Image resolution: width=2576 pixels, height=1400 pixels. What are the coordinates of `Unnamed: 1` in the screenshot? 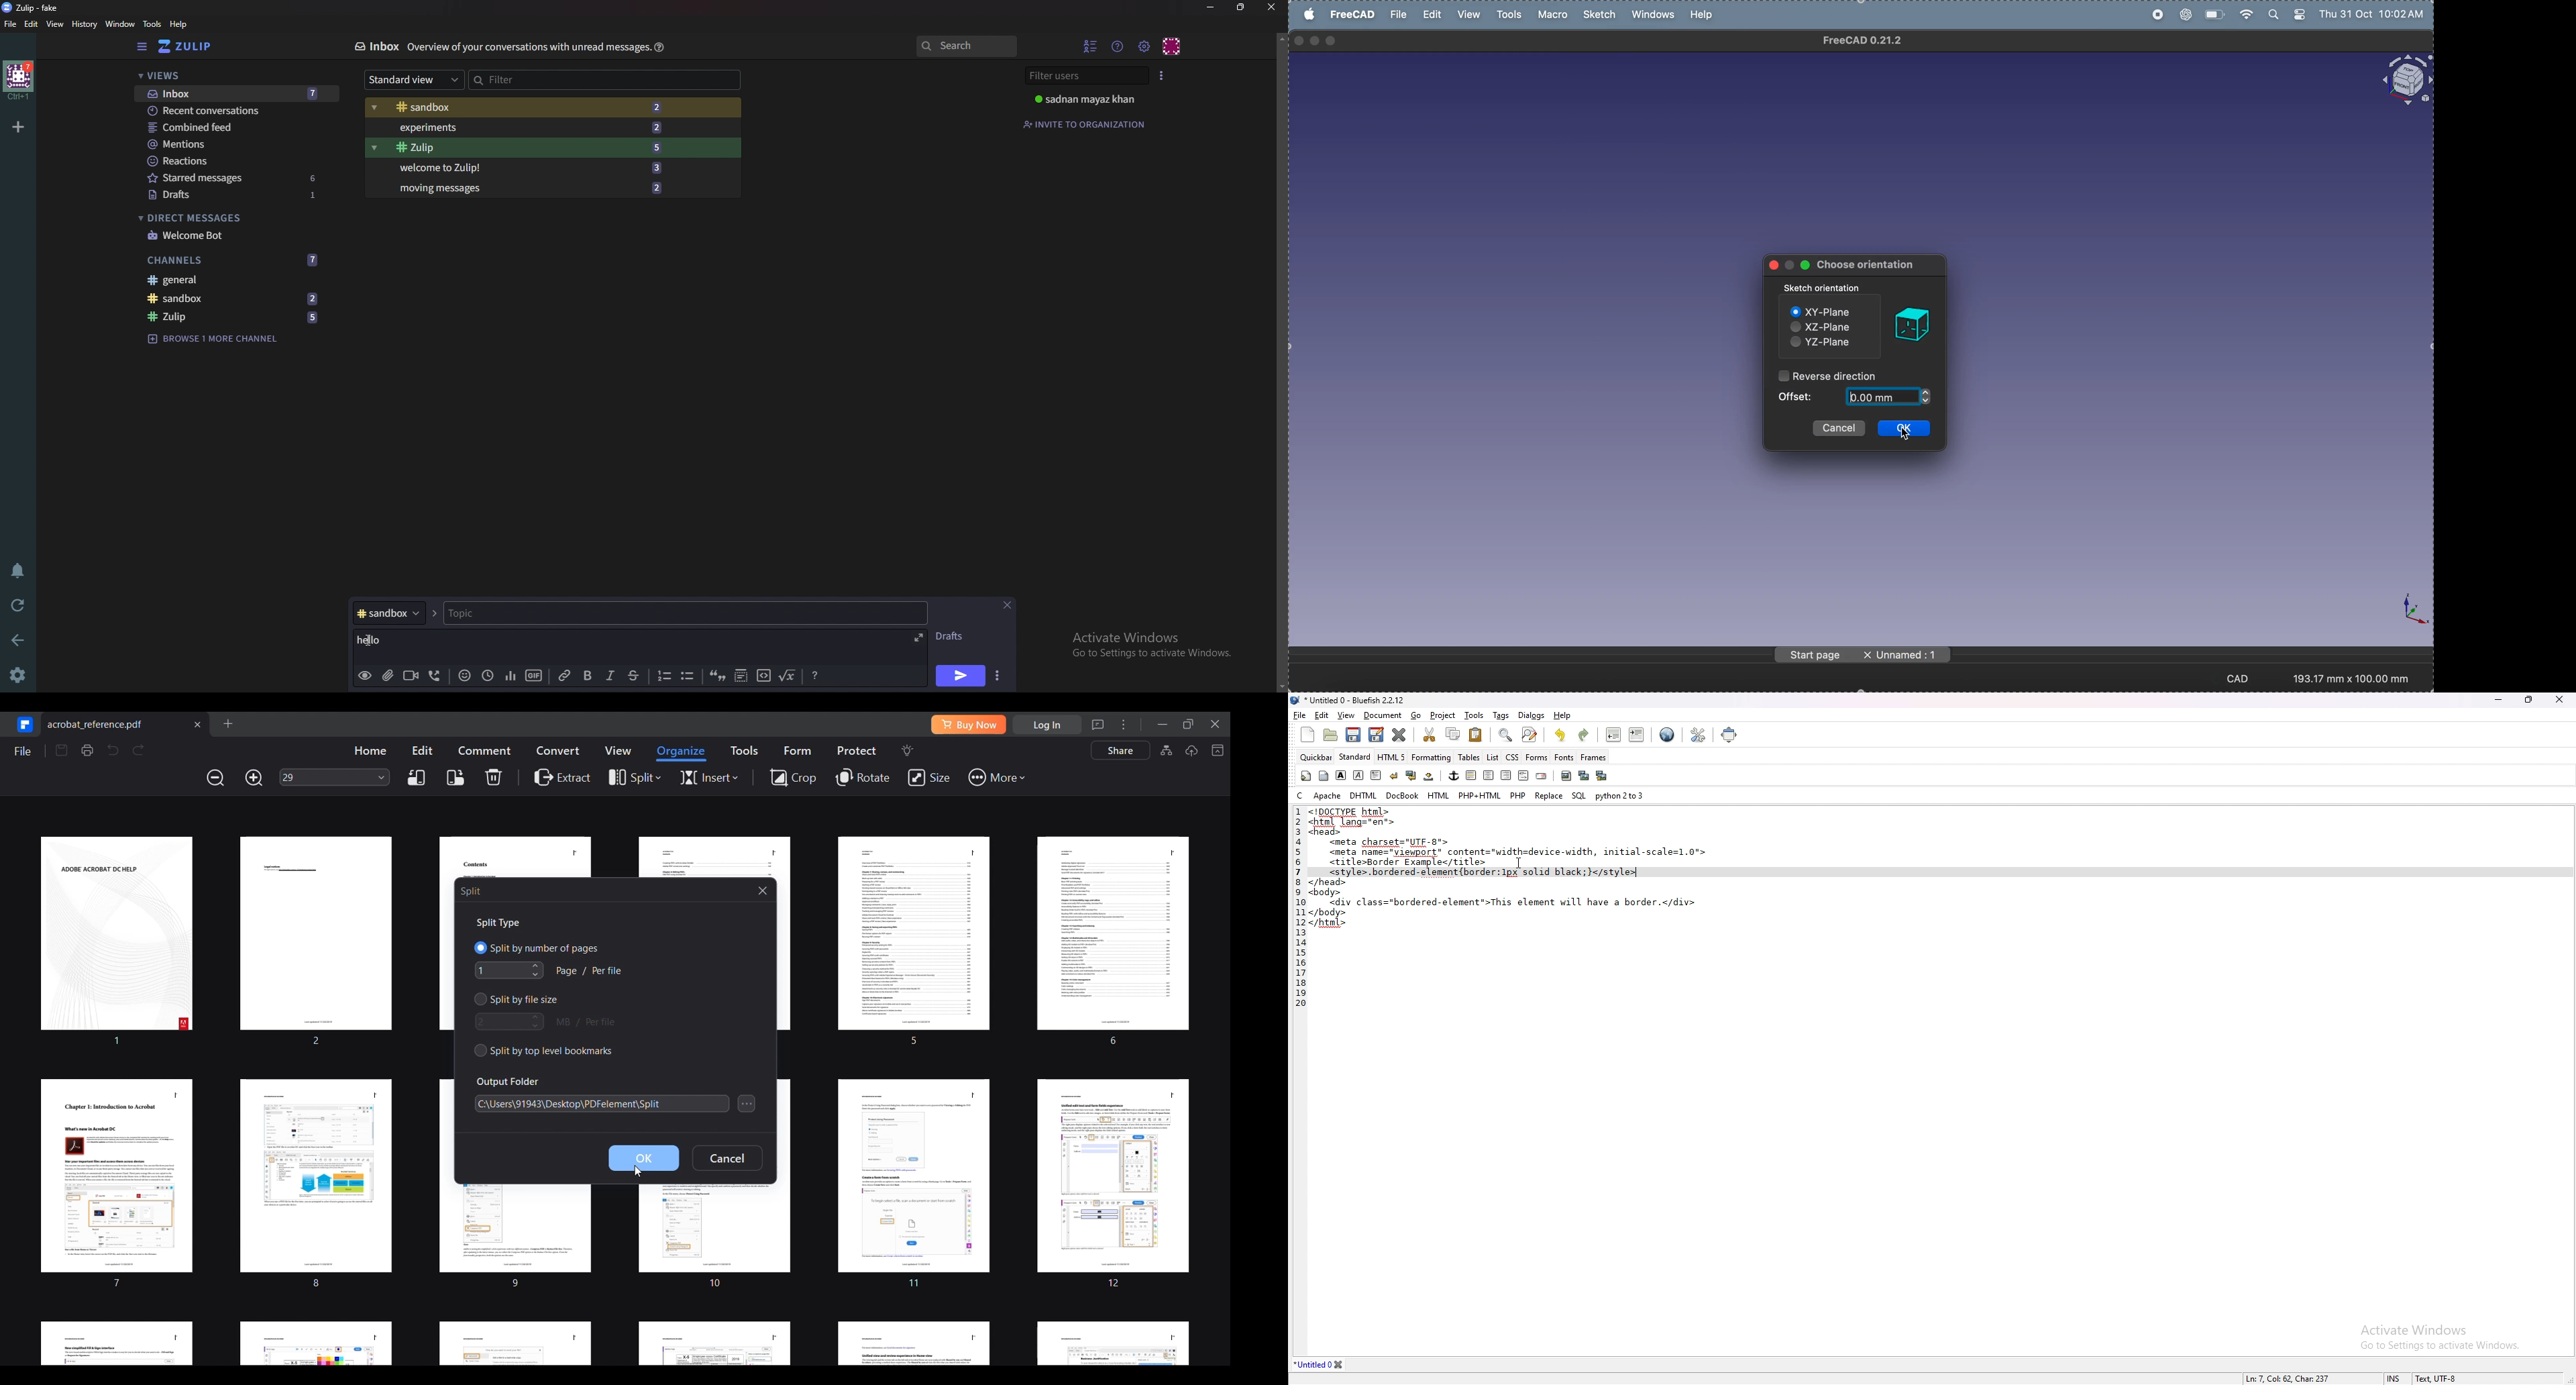 It's located at (1912, 655).